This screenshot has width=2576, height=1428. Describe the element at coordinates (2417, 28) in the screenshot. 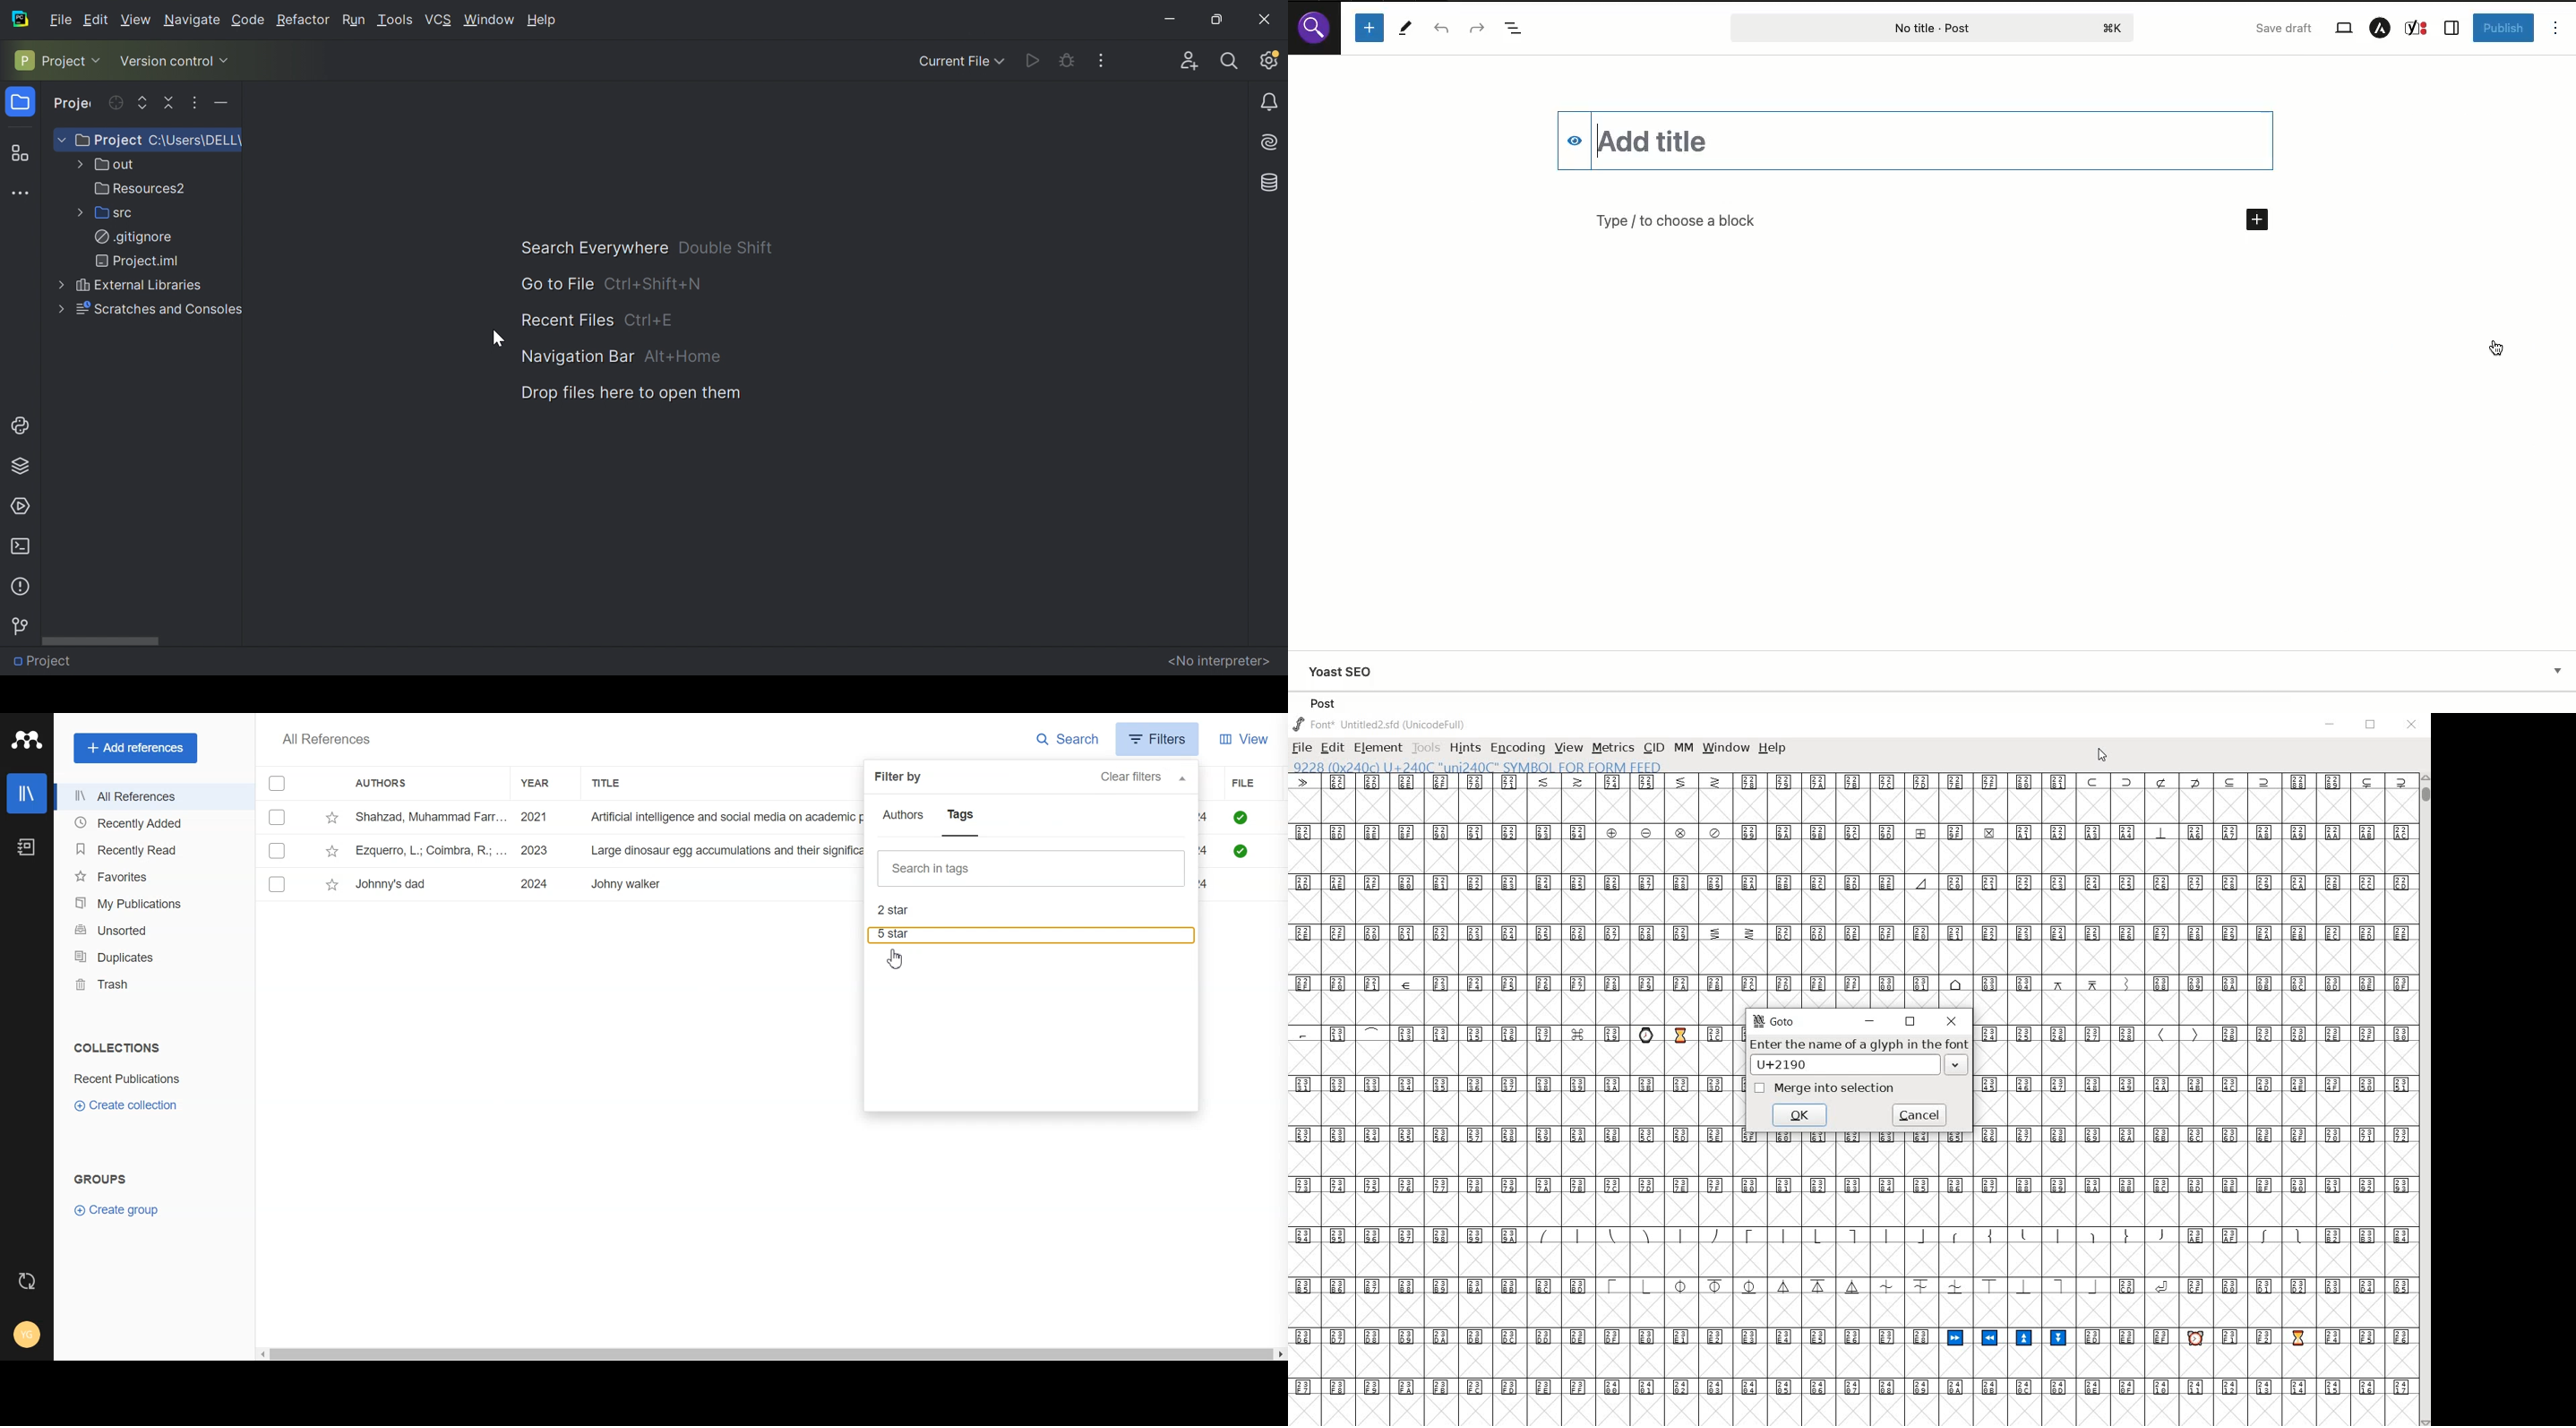

I see `Yoast` at that location.